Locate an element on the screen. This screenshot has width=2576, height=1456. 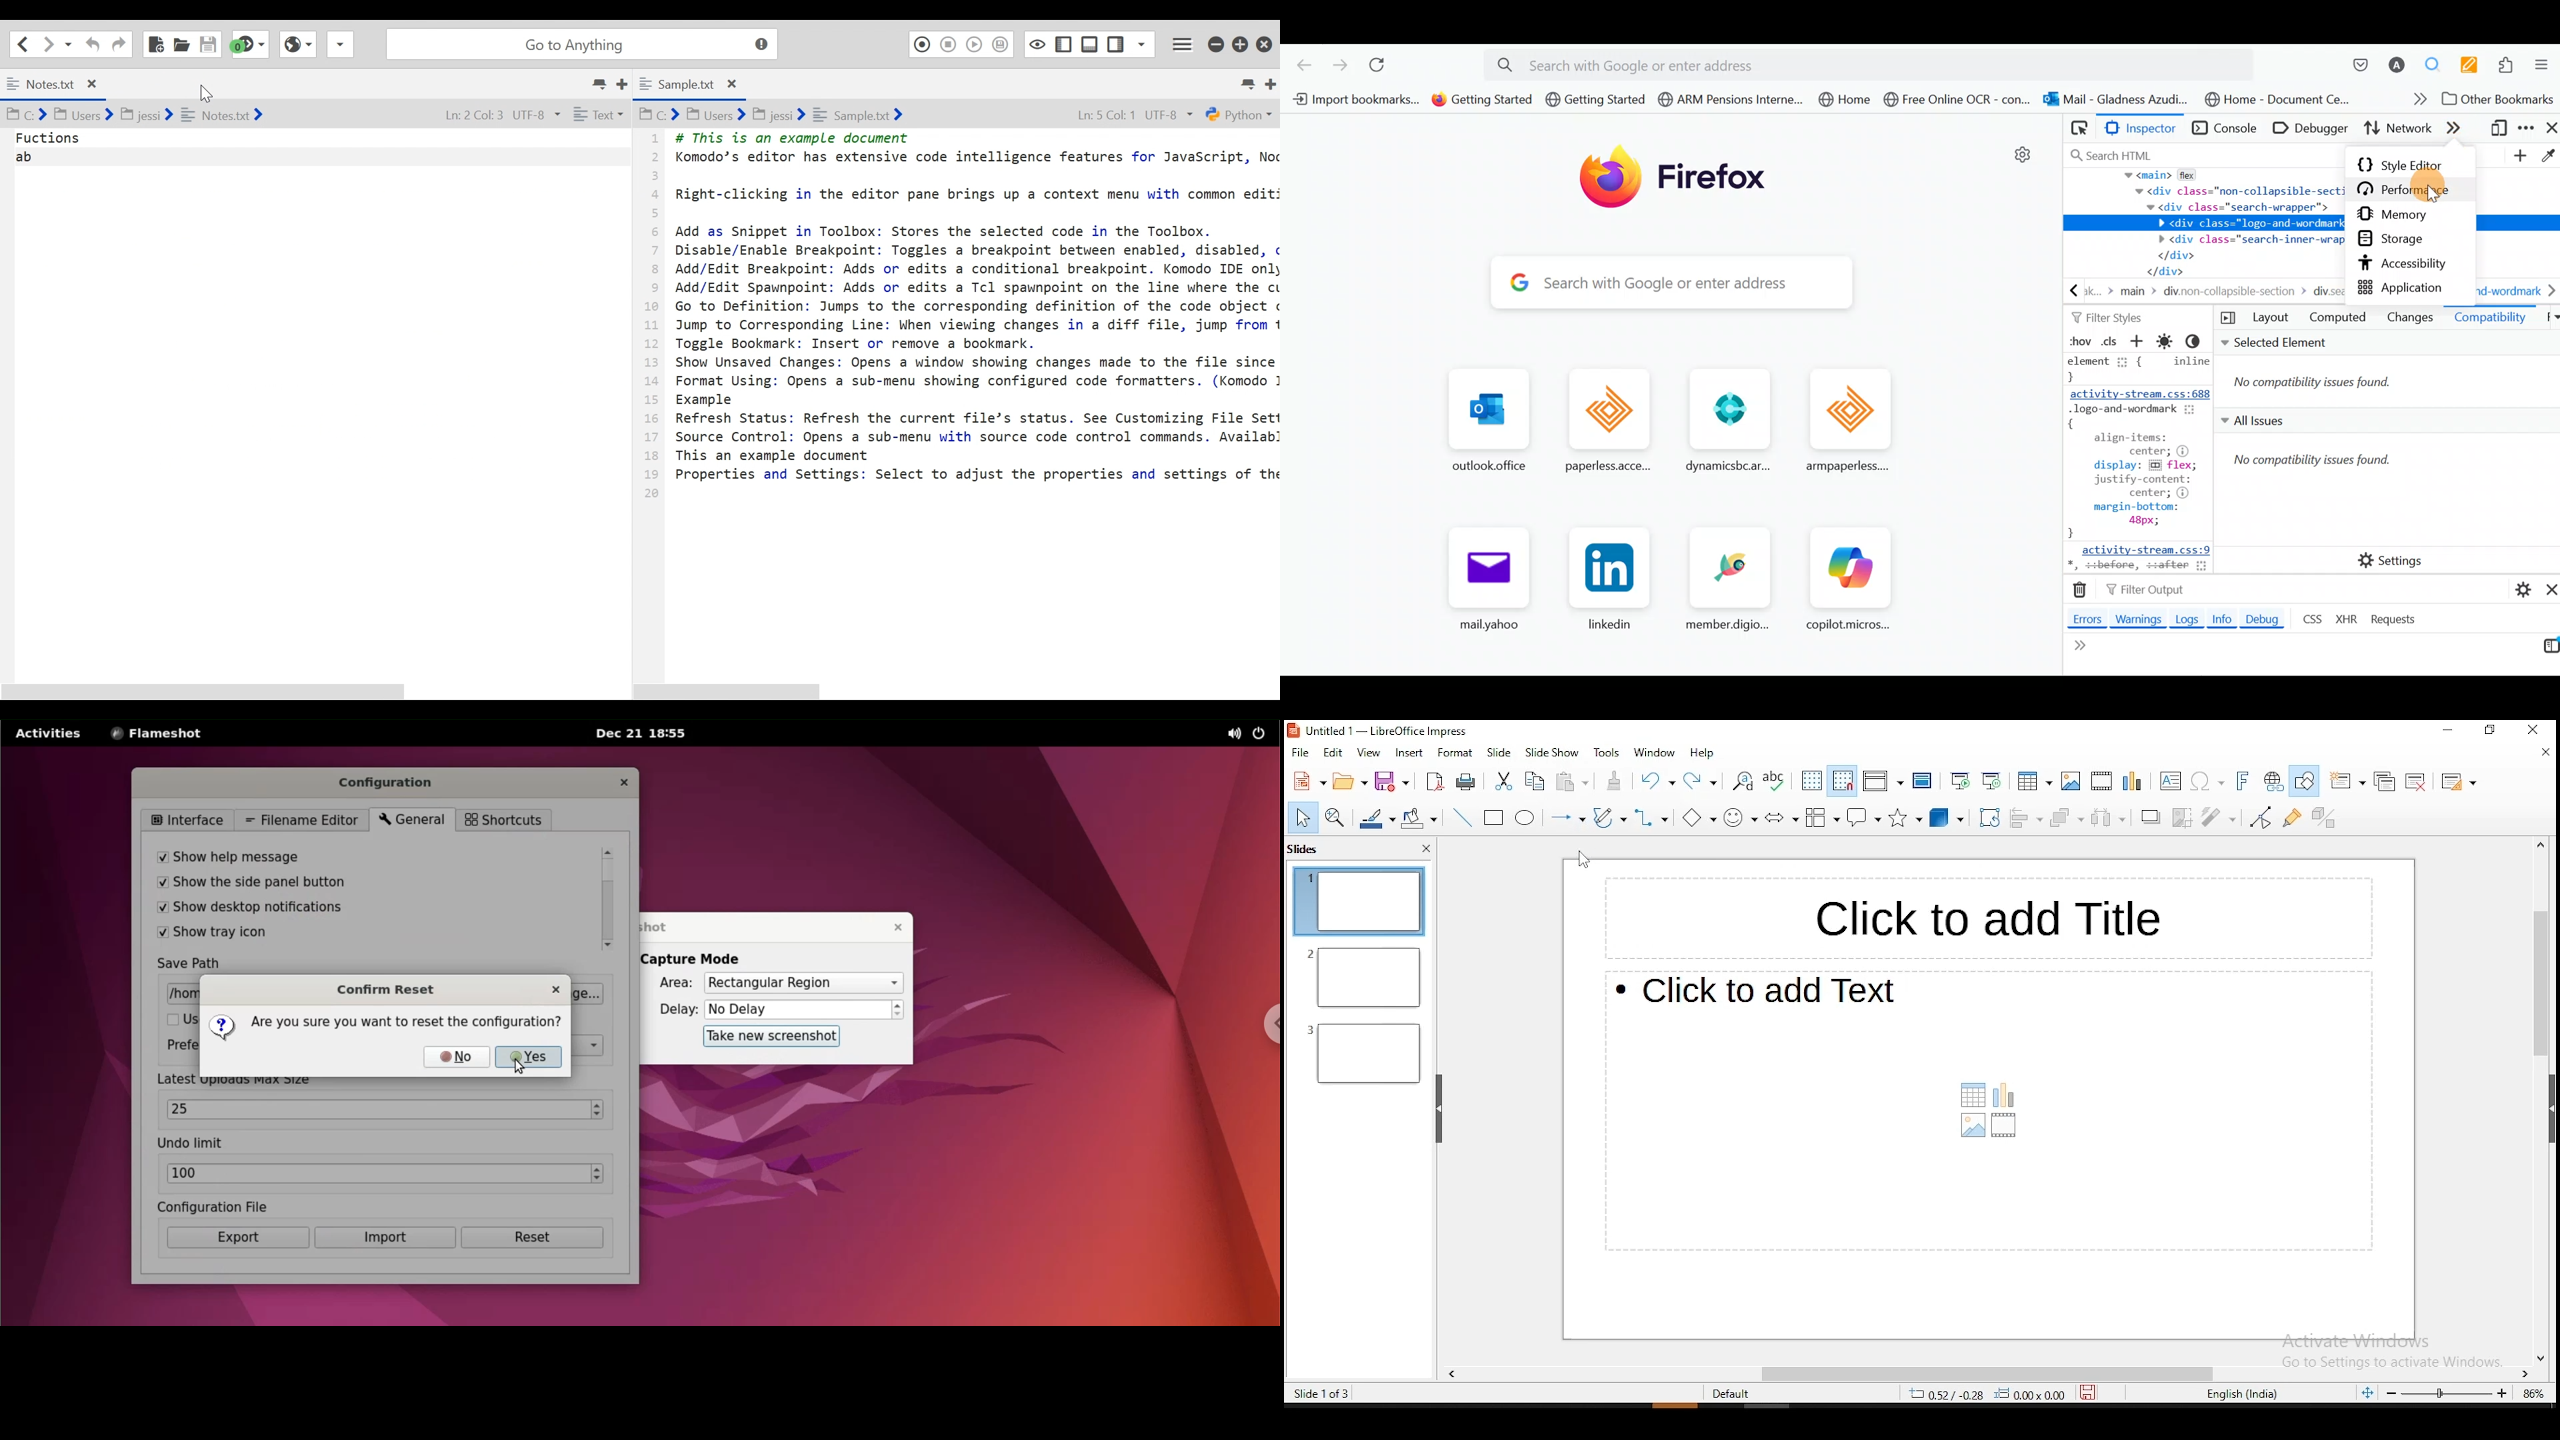
new slide is located at coordinates (2345, 780).